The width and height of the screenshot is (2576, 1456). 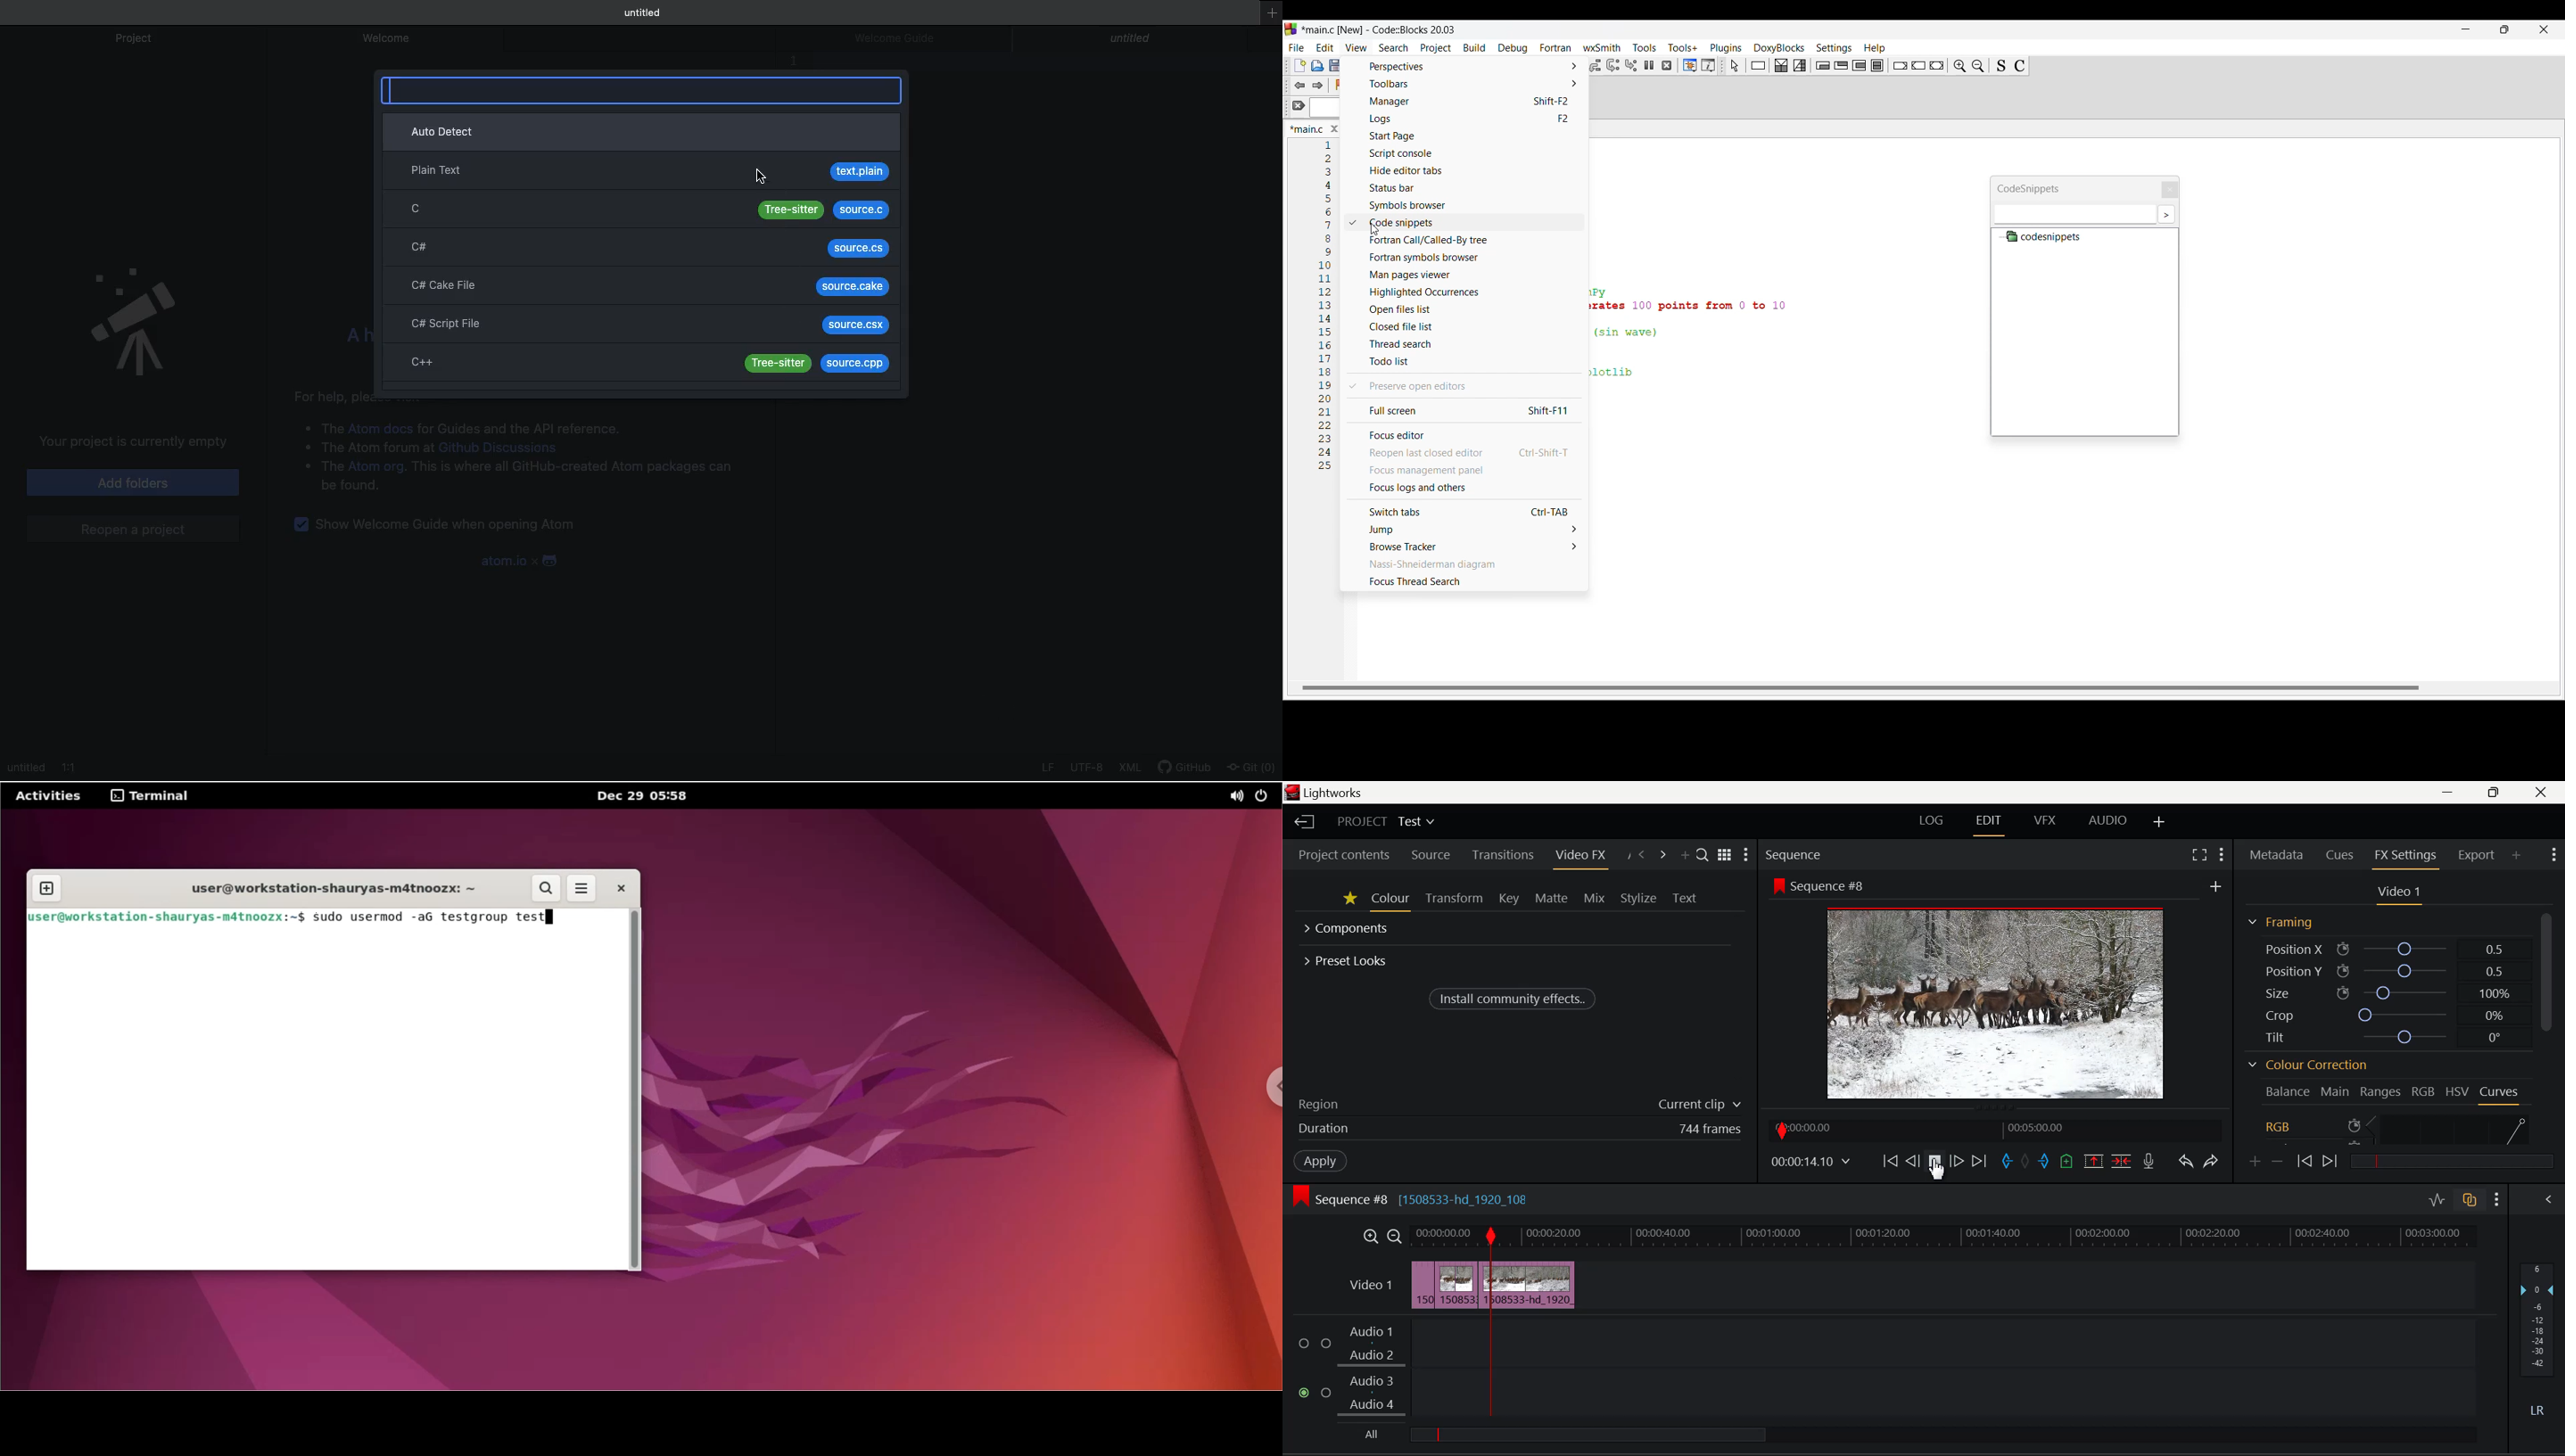 I want to click on Software logo, so click(x=1291, y=29).